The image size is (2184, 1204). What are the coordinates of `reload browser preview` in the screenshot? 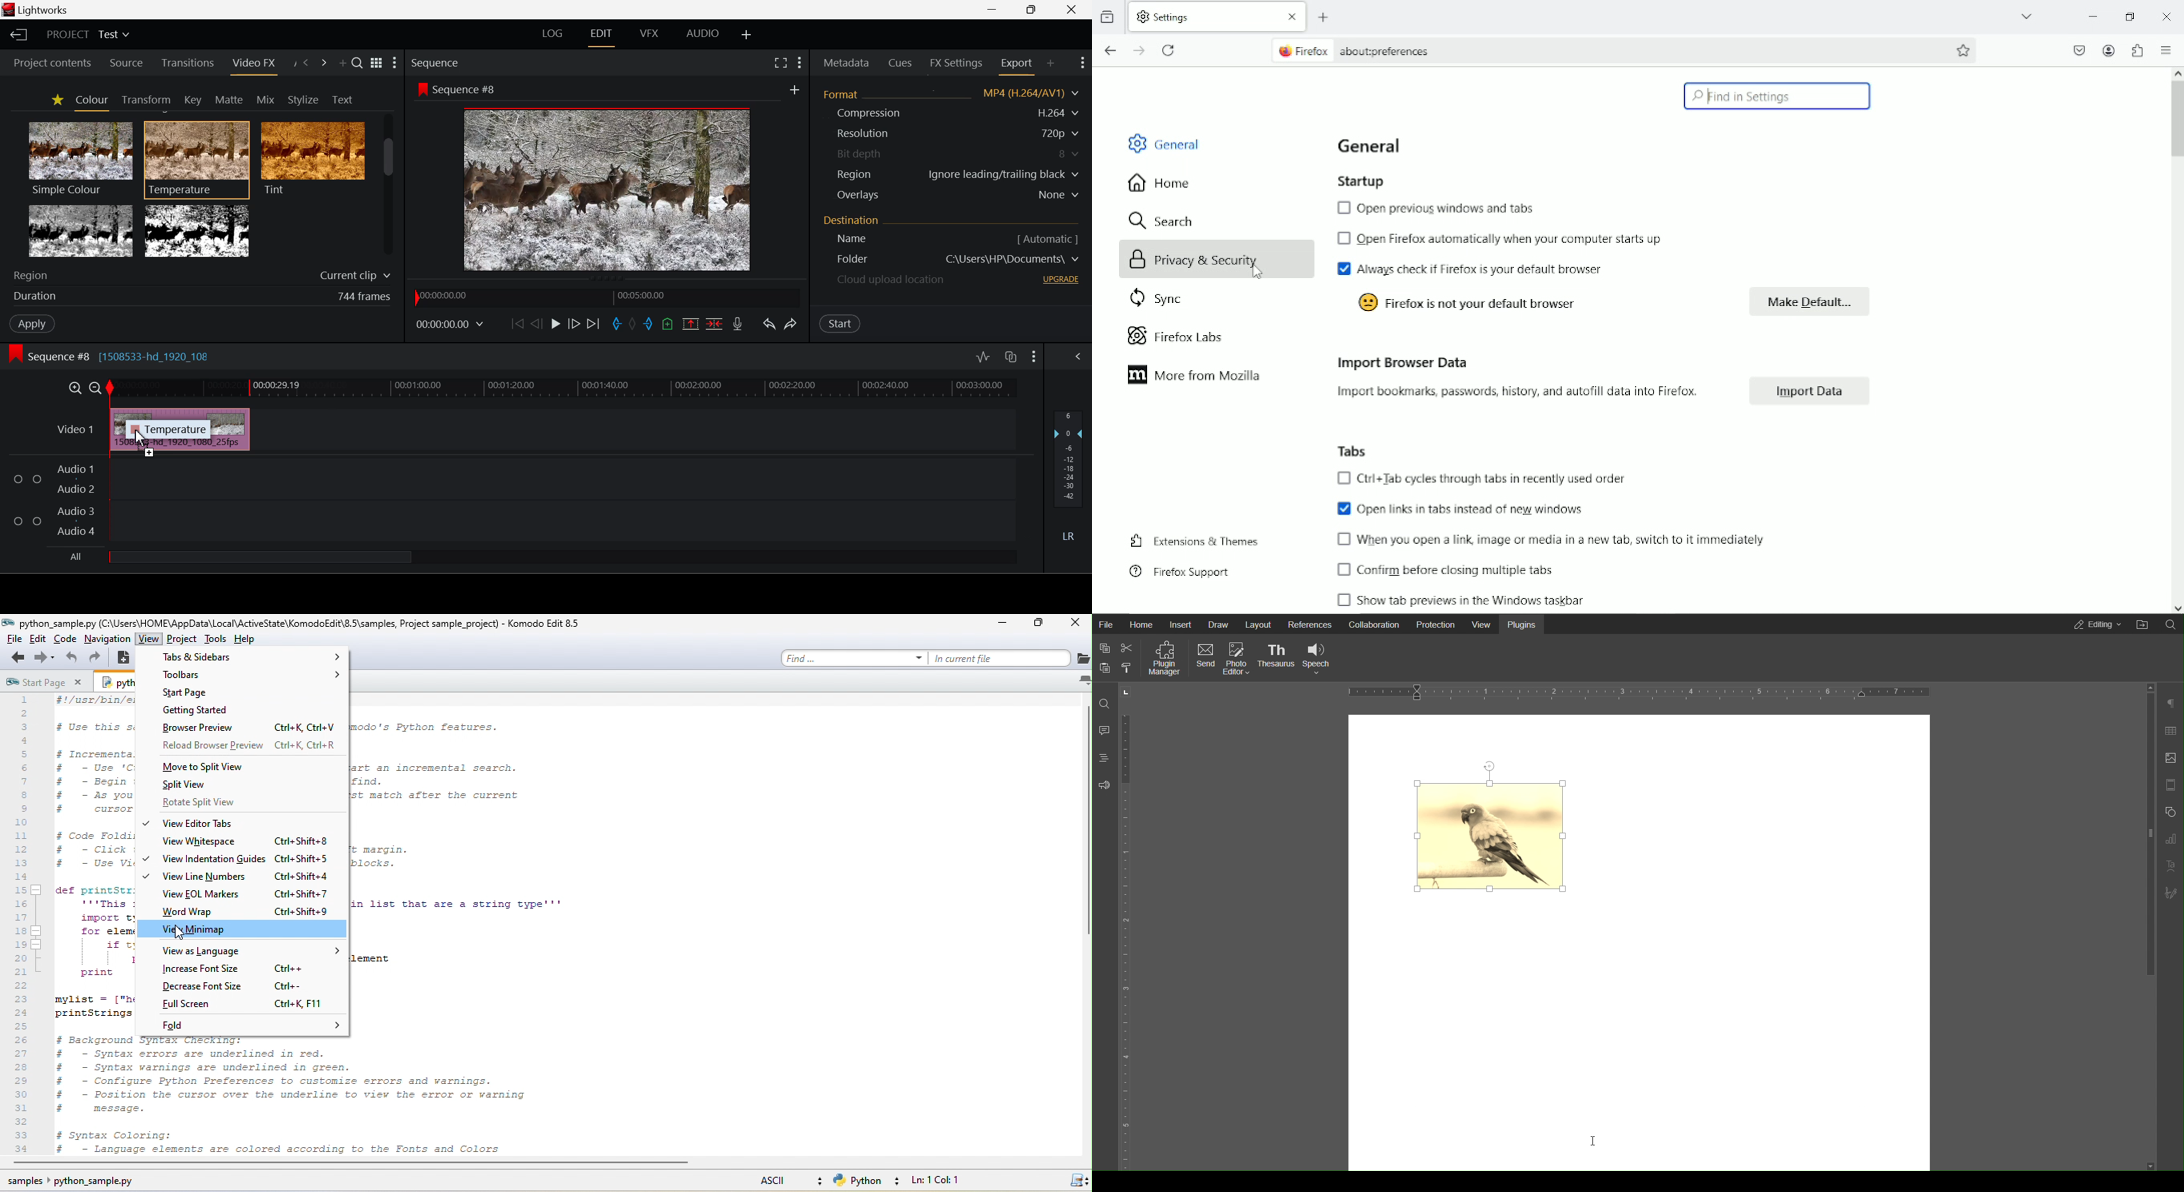 It's located at (249, 747).